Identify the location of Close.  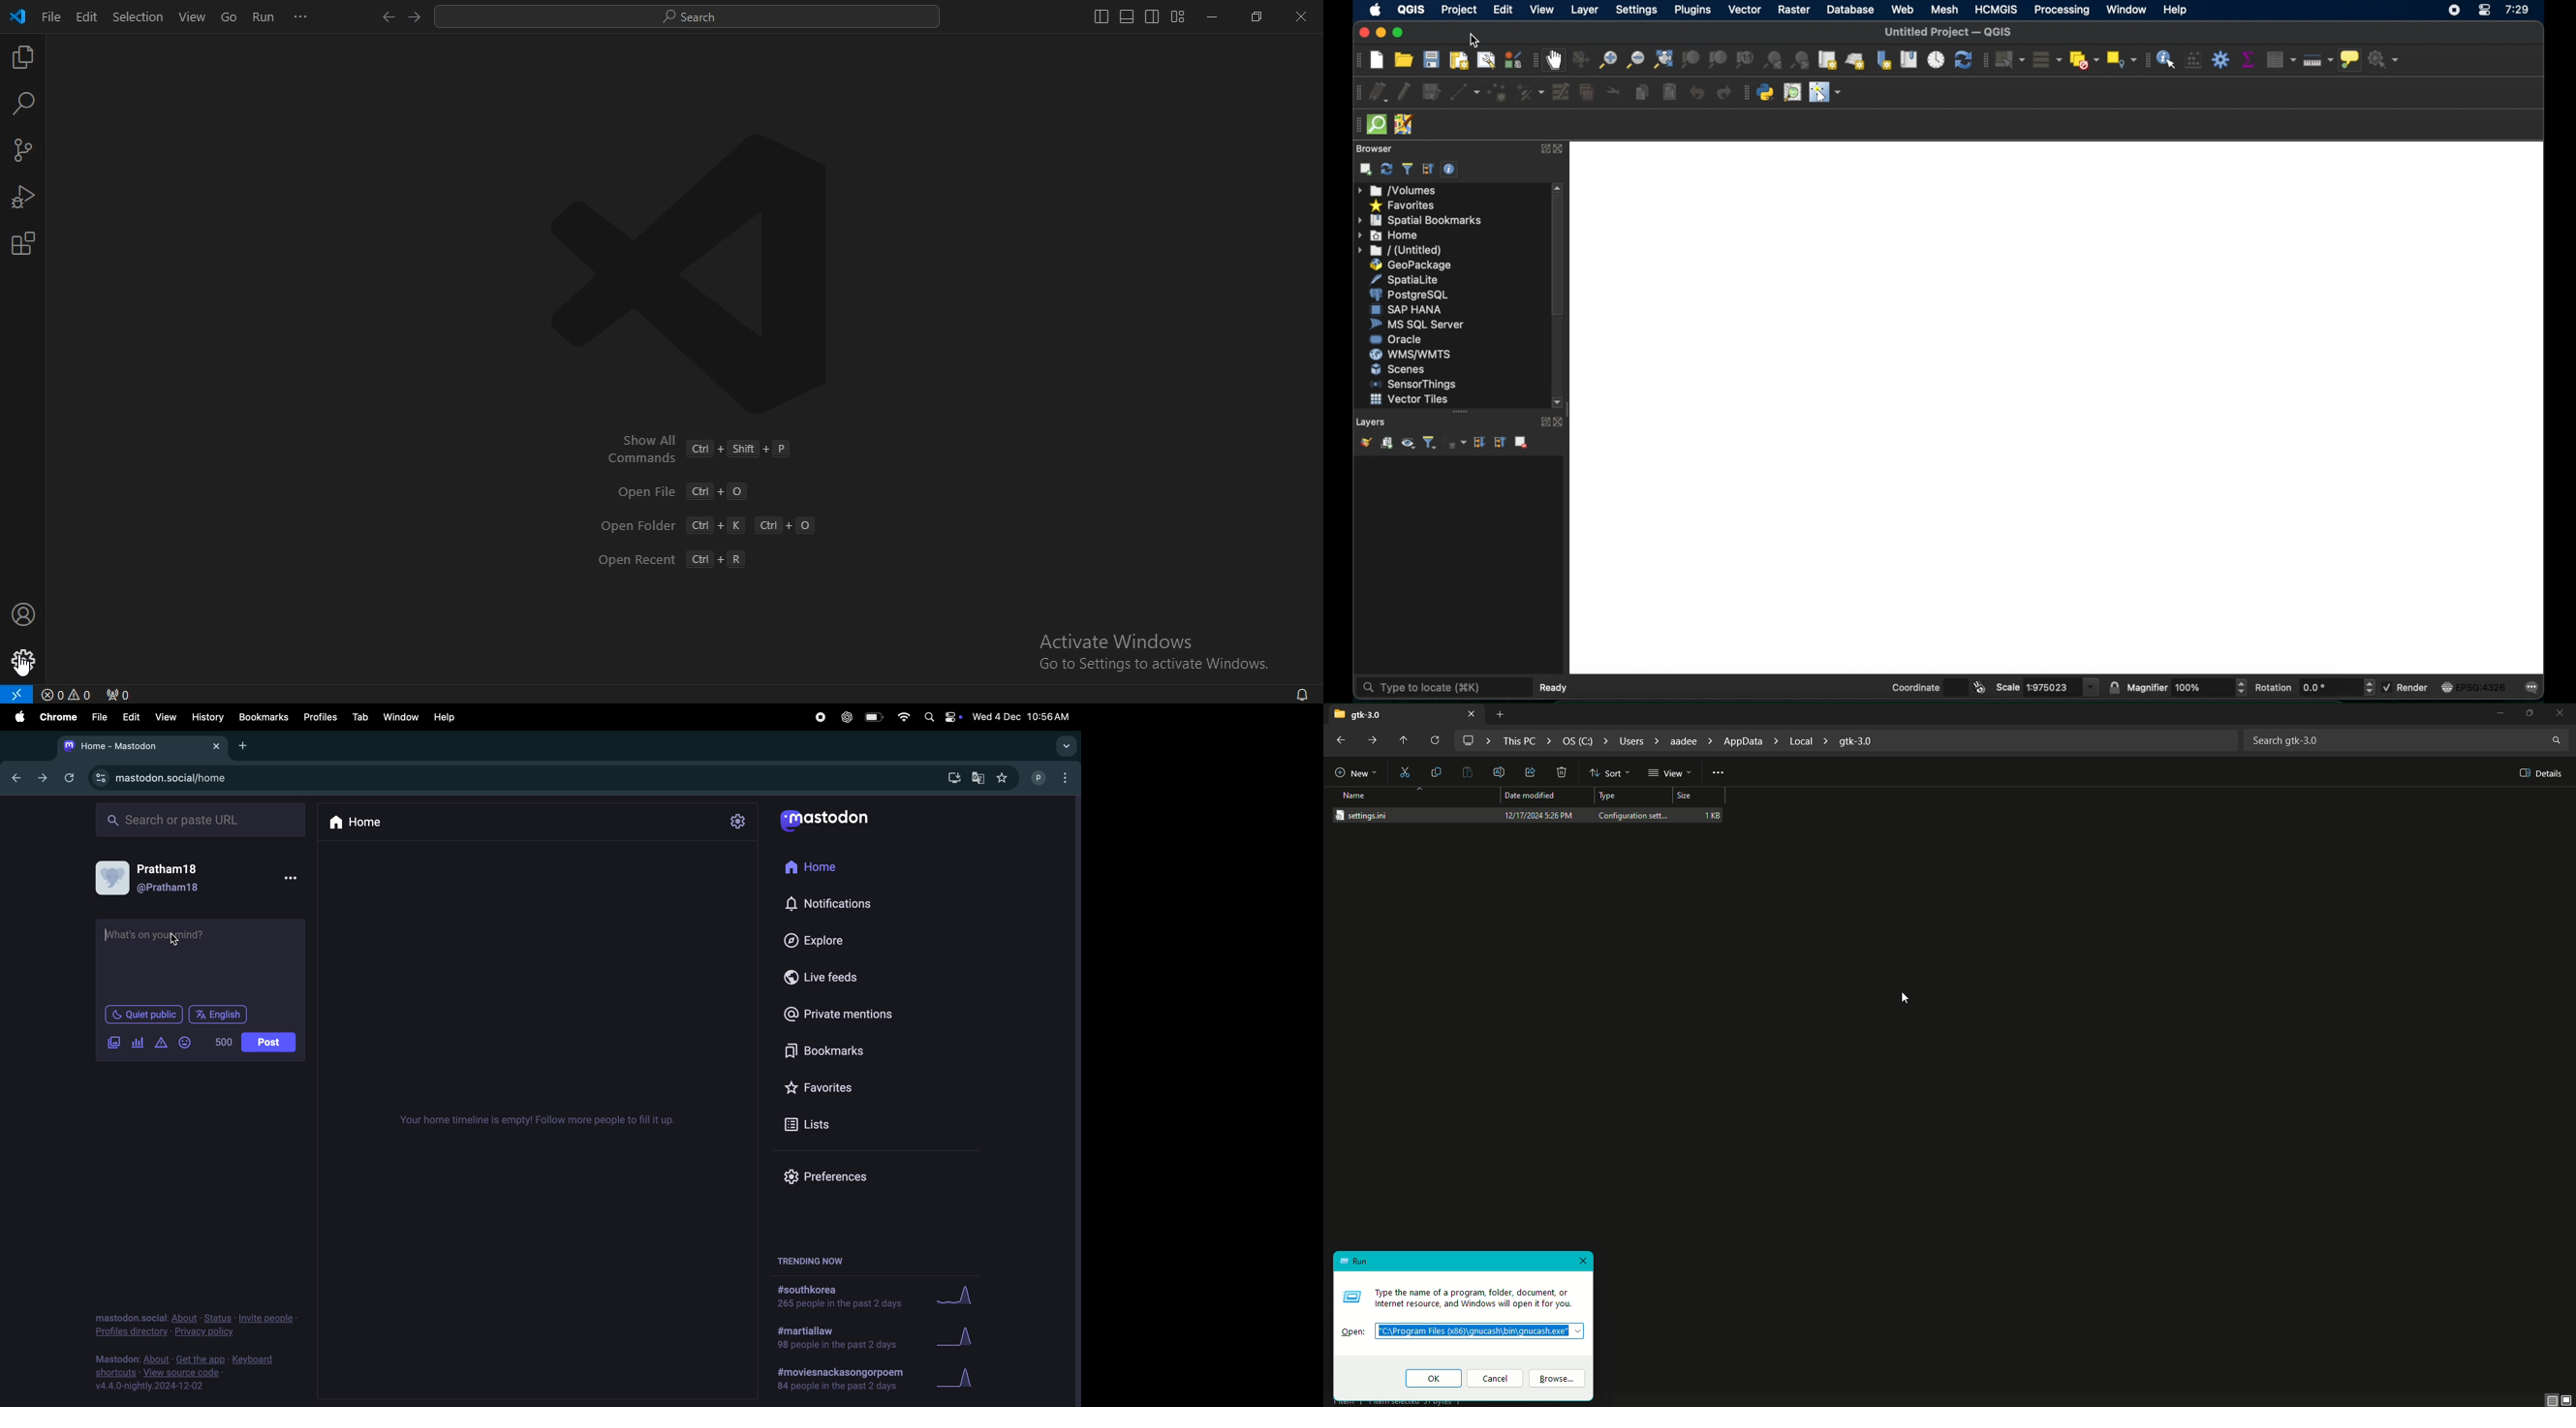
(2562, 713).